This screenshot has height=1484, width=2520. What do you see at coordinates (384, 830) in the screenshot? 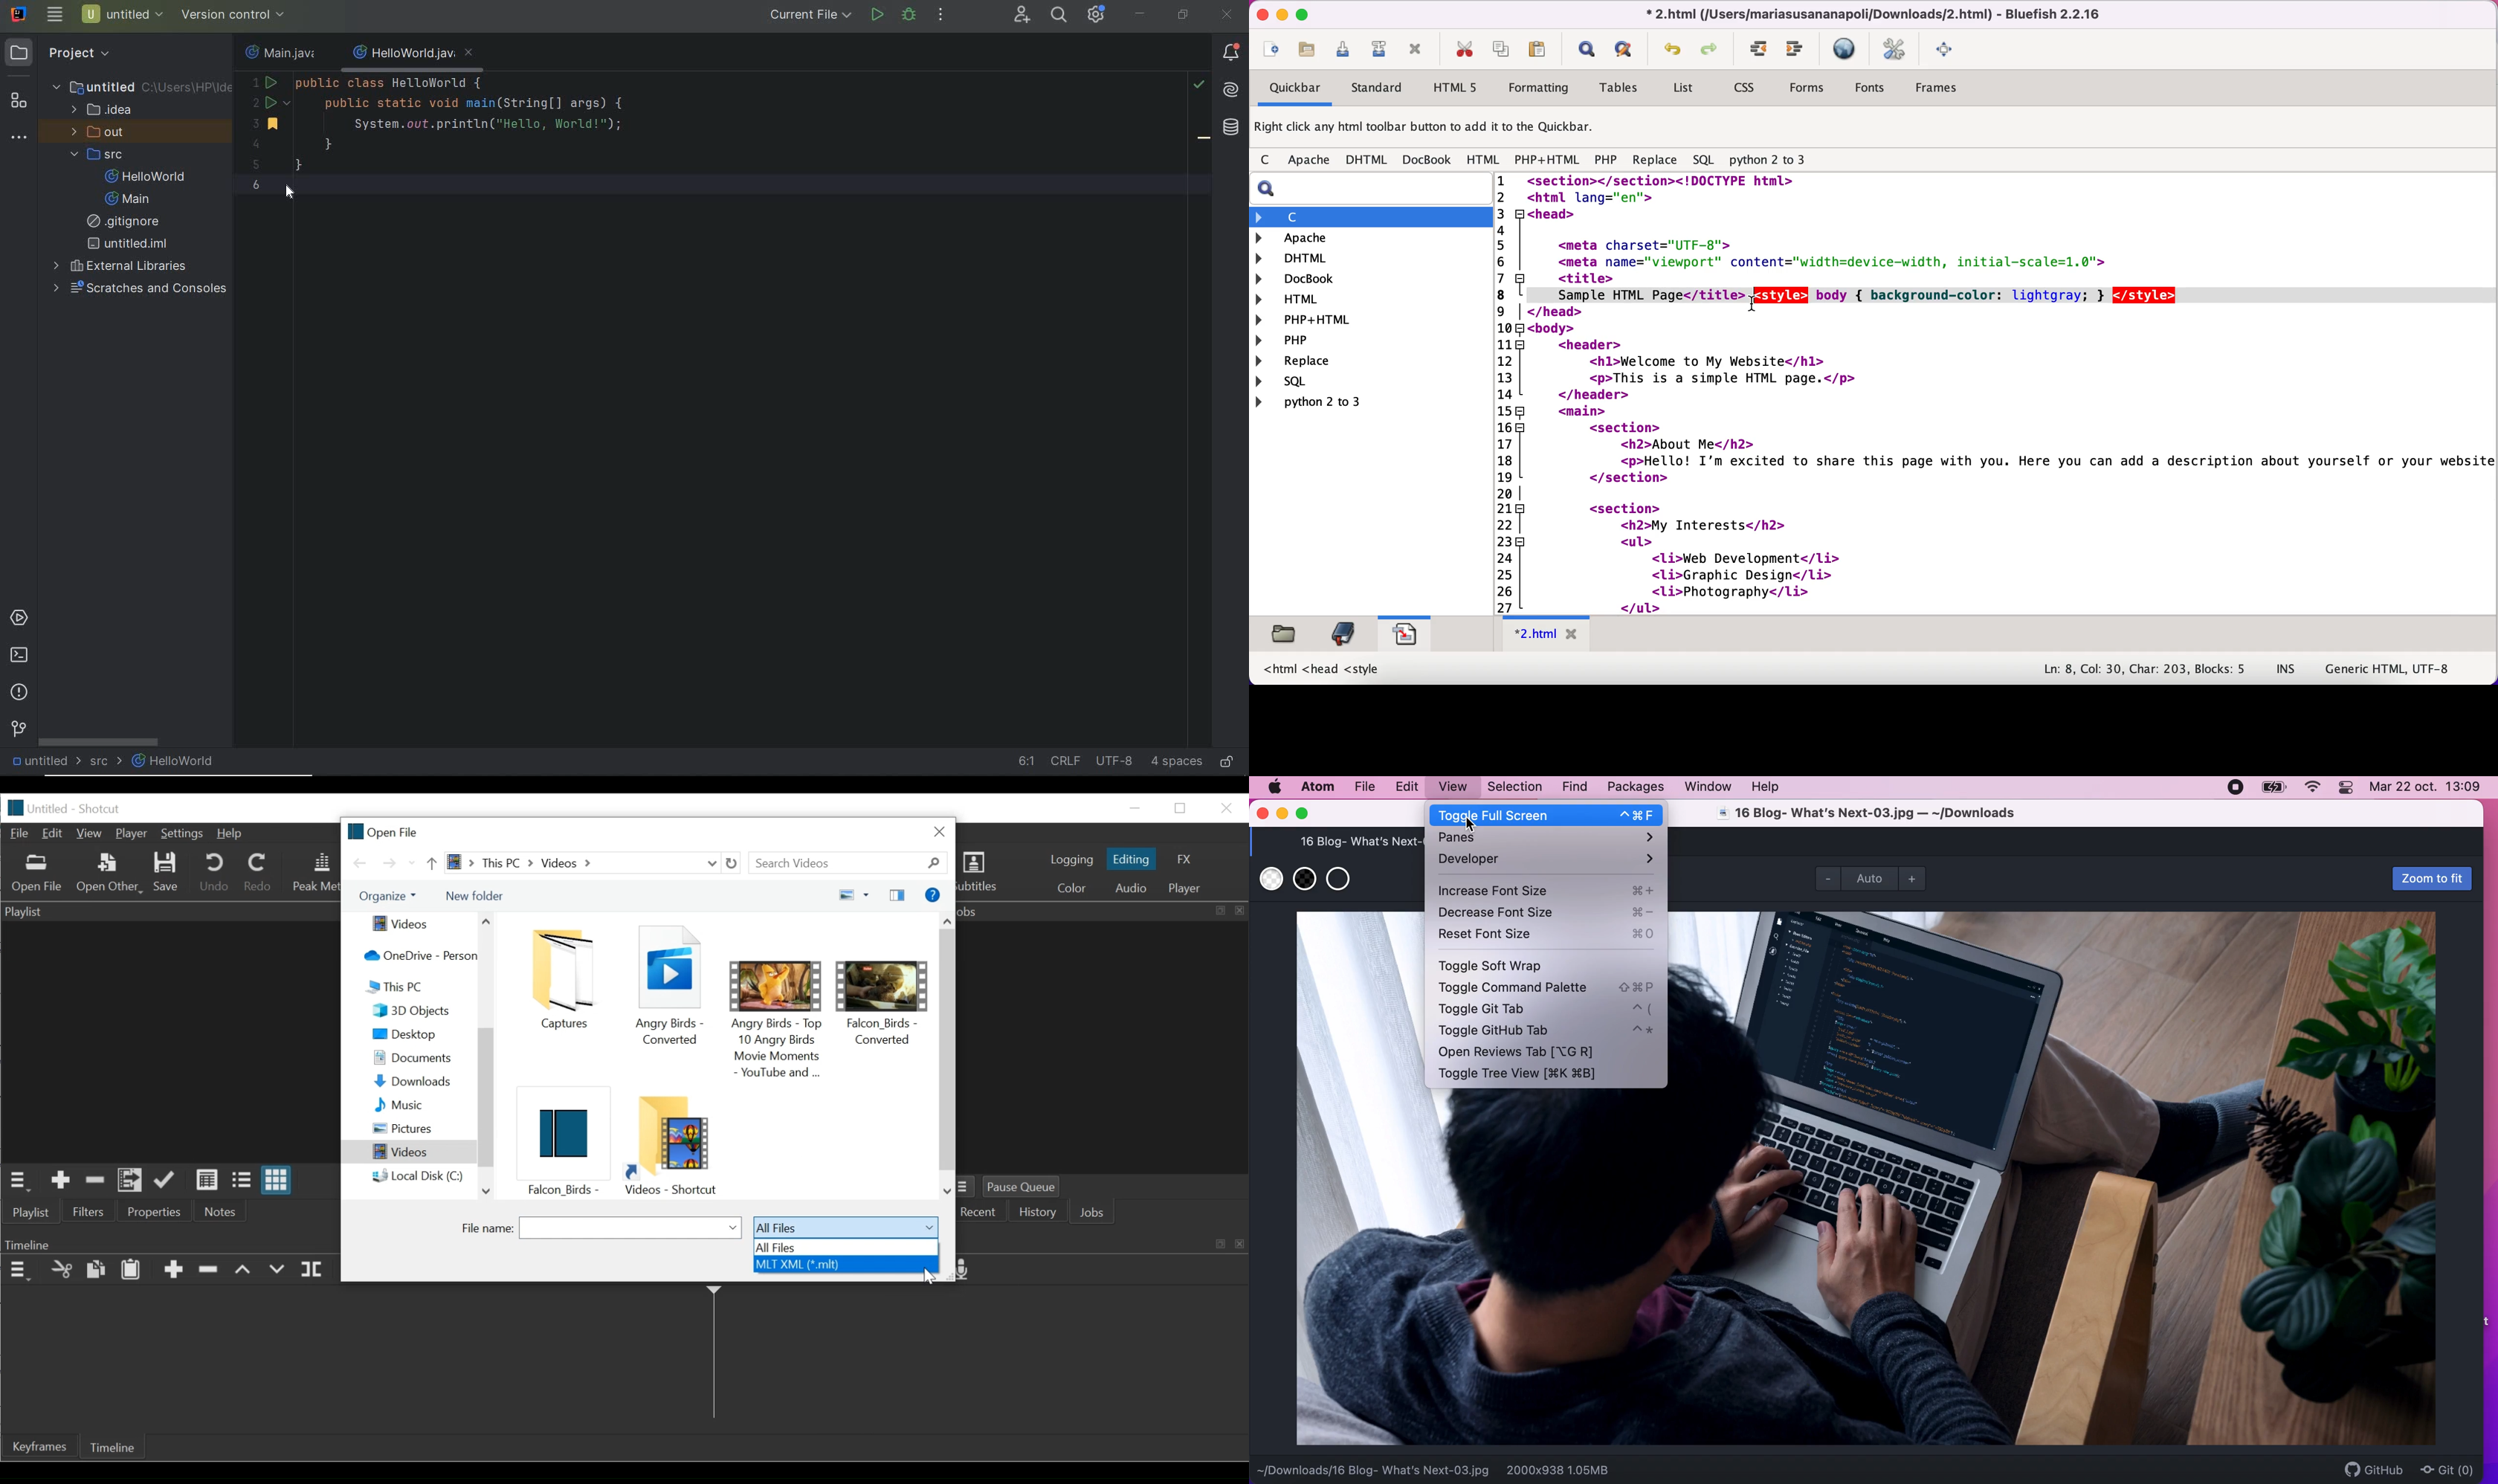
I see `Open file` at bounding box center [384, 830].